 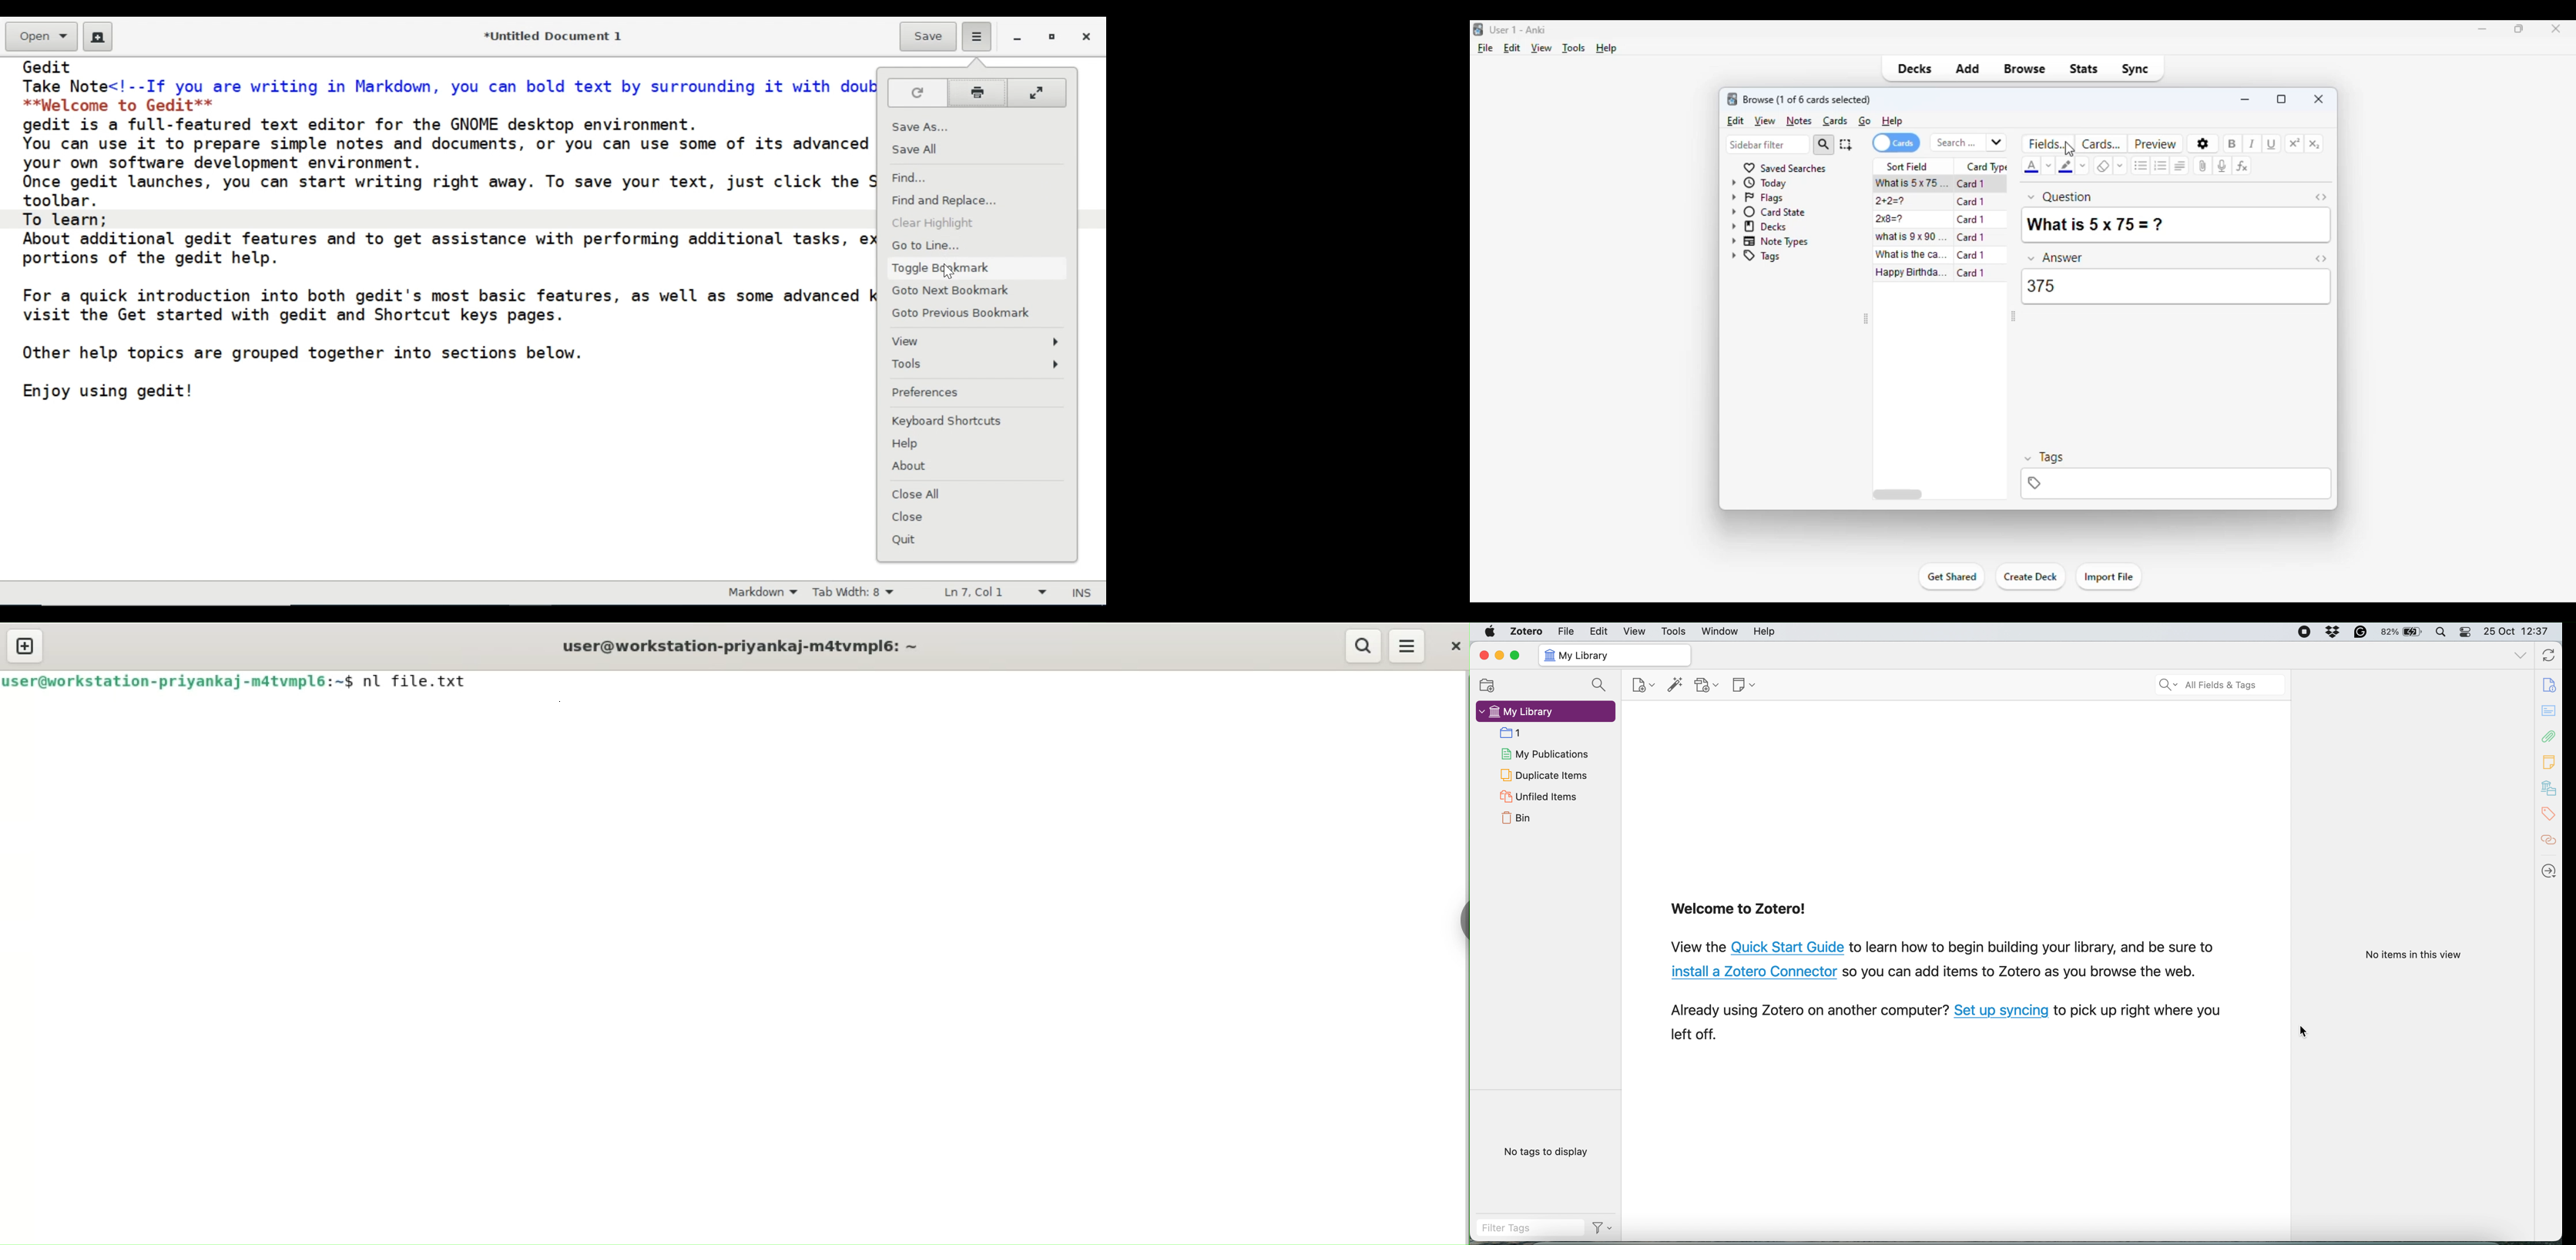 I want to click on edit, so click(x=1600, y=631).